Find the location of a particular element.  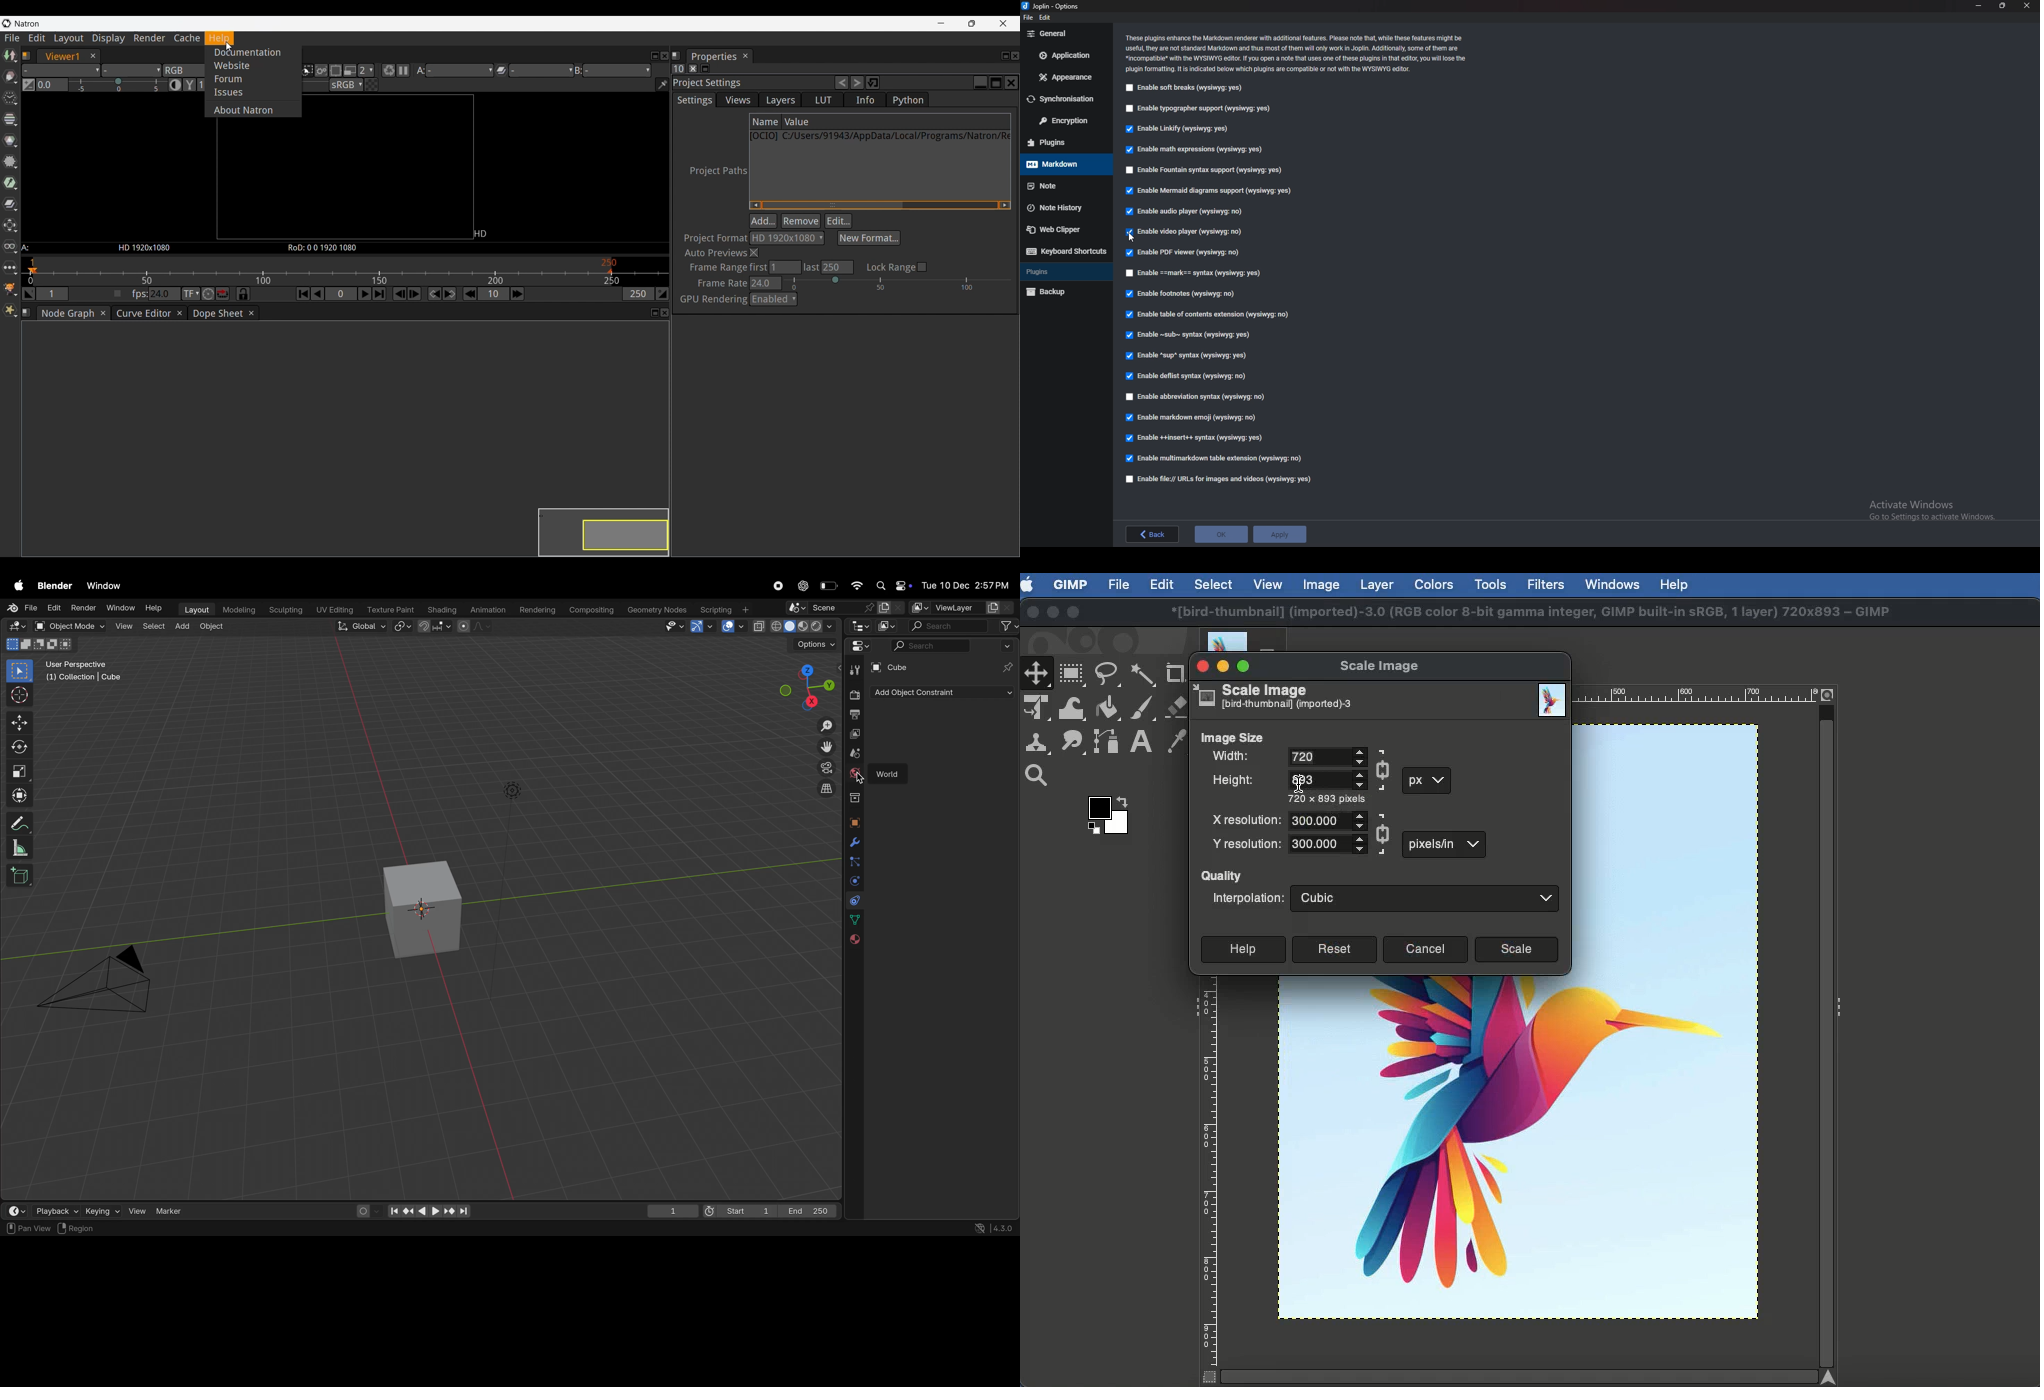

Blender is located at coordinates (55, 586).